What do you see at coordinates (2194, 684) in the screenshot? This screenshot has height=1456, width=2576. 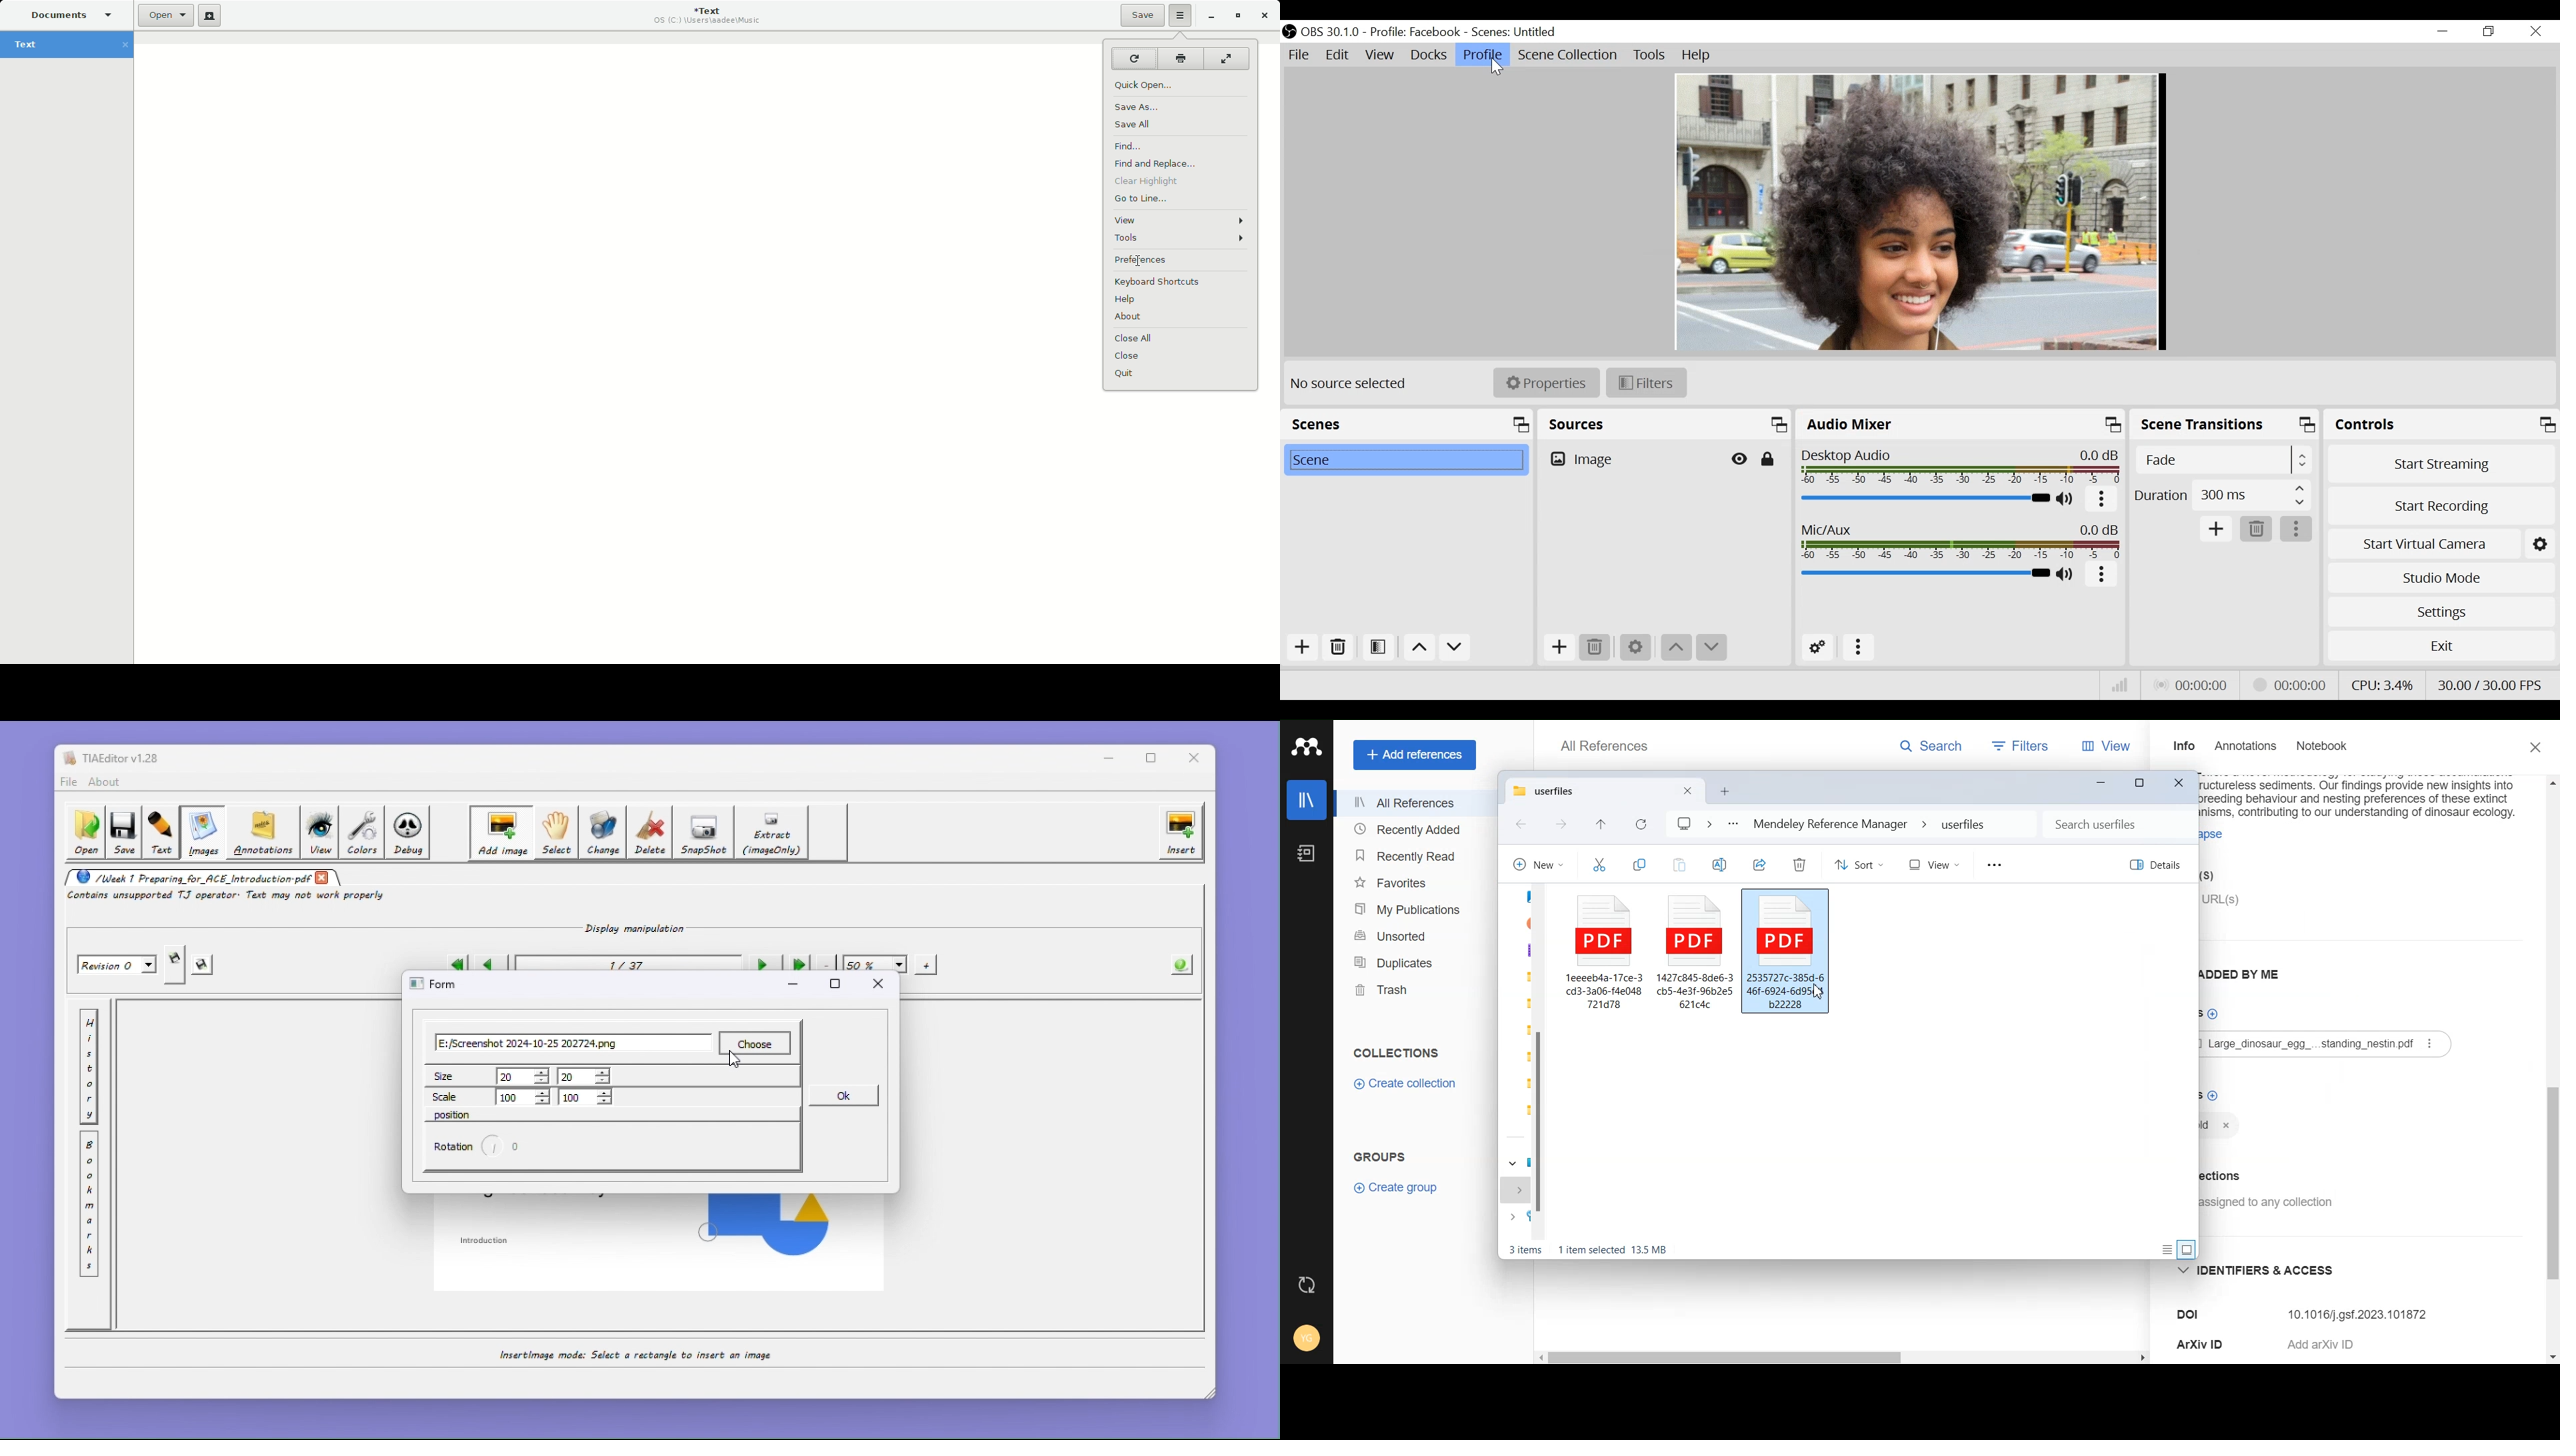 I see `Live Status` at bounding box center [2194, 684].